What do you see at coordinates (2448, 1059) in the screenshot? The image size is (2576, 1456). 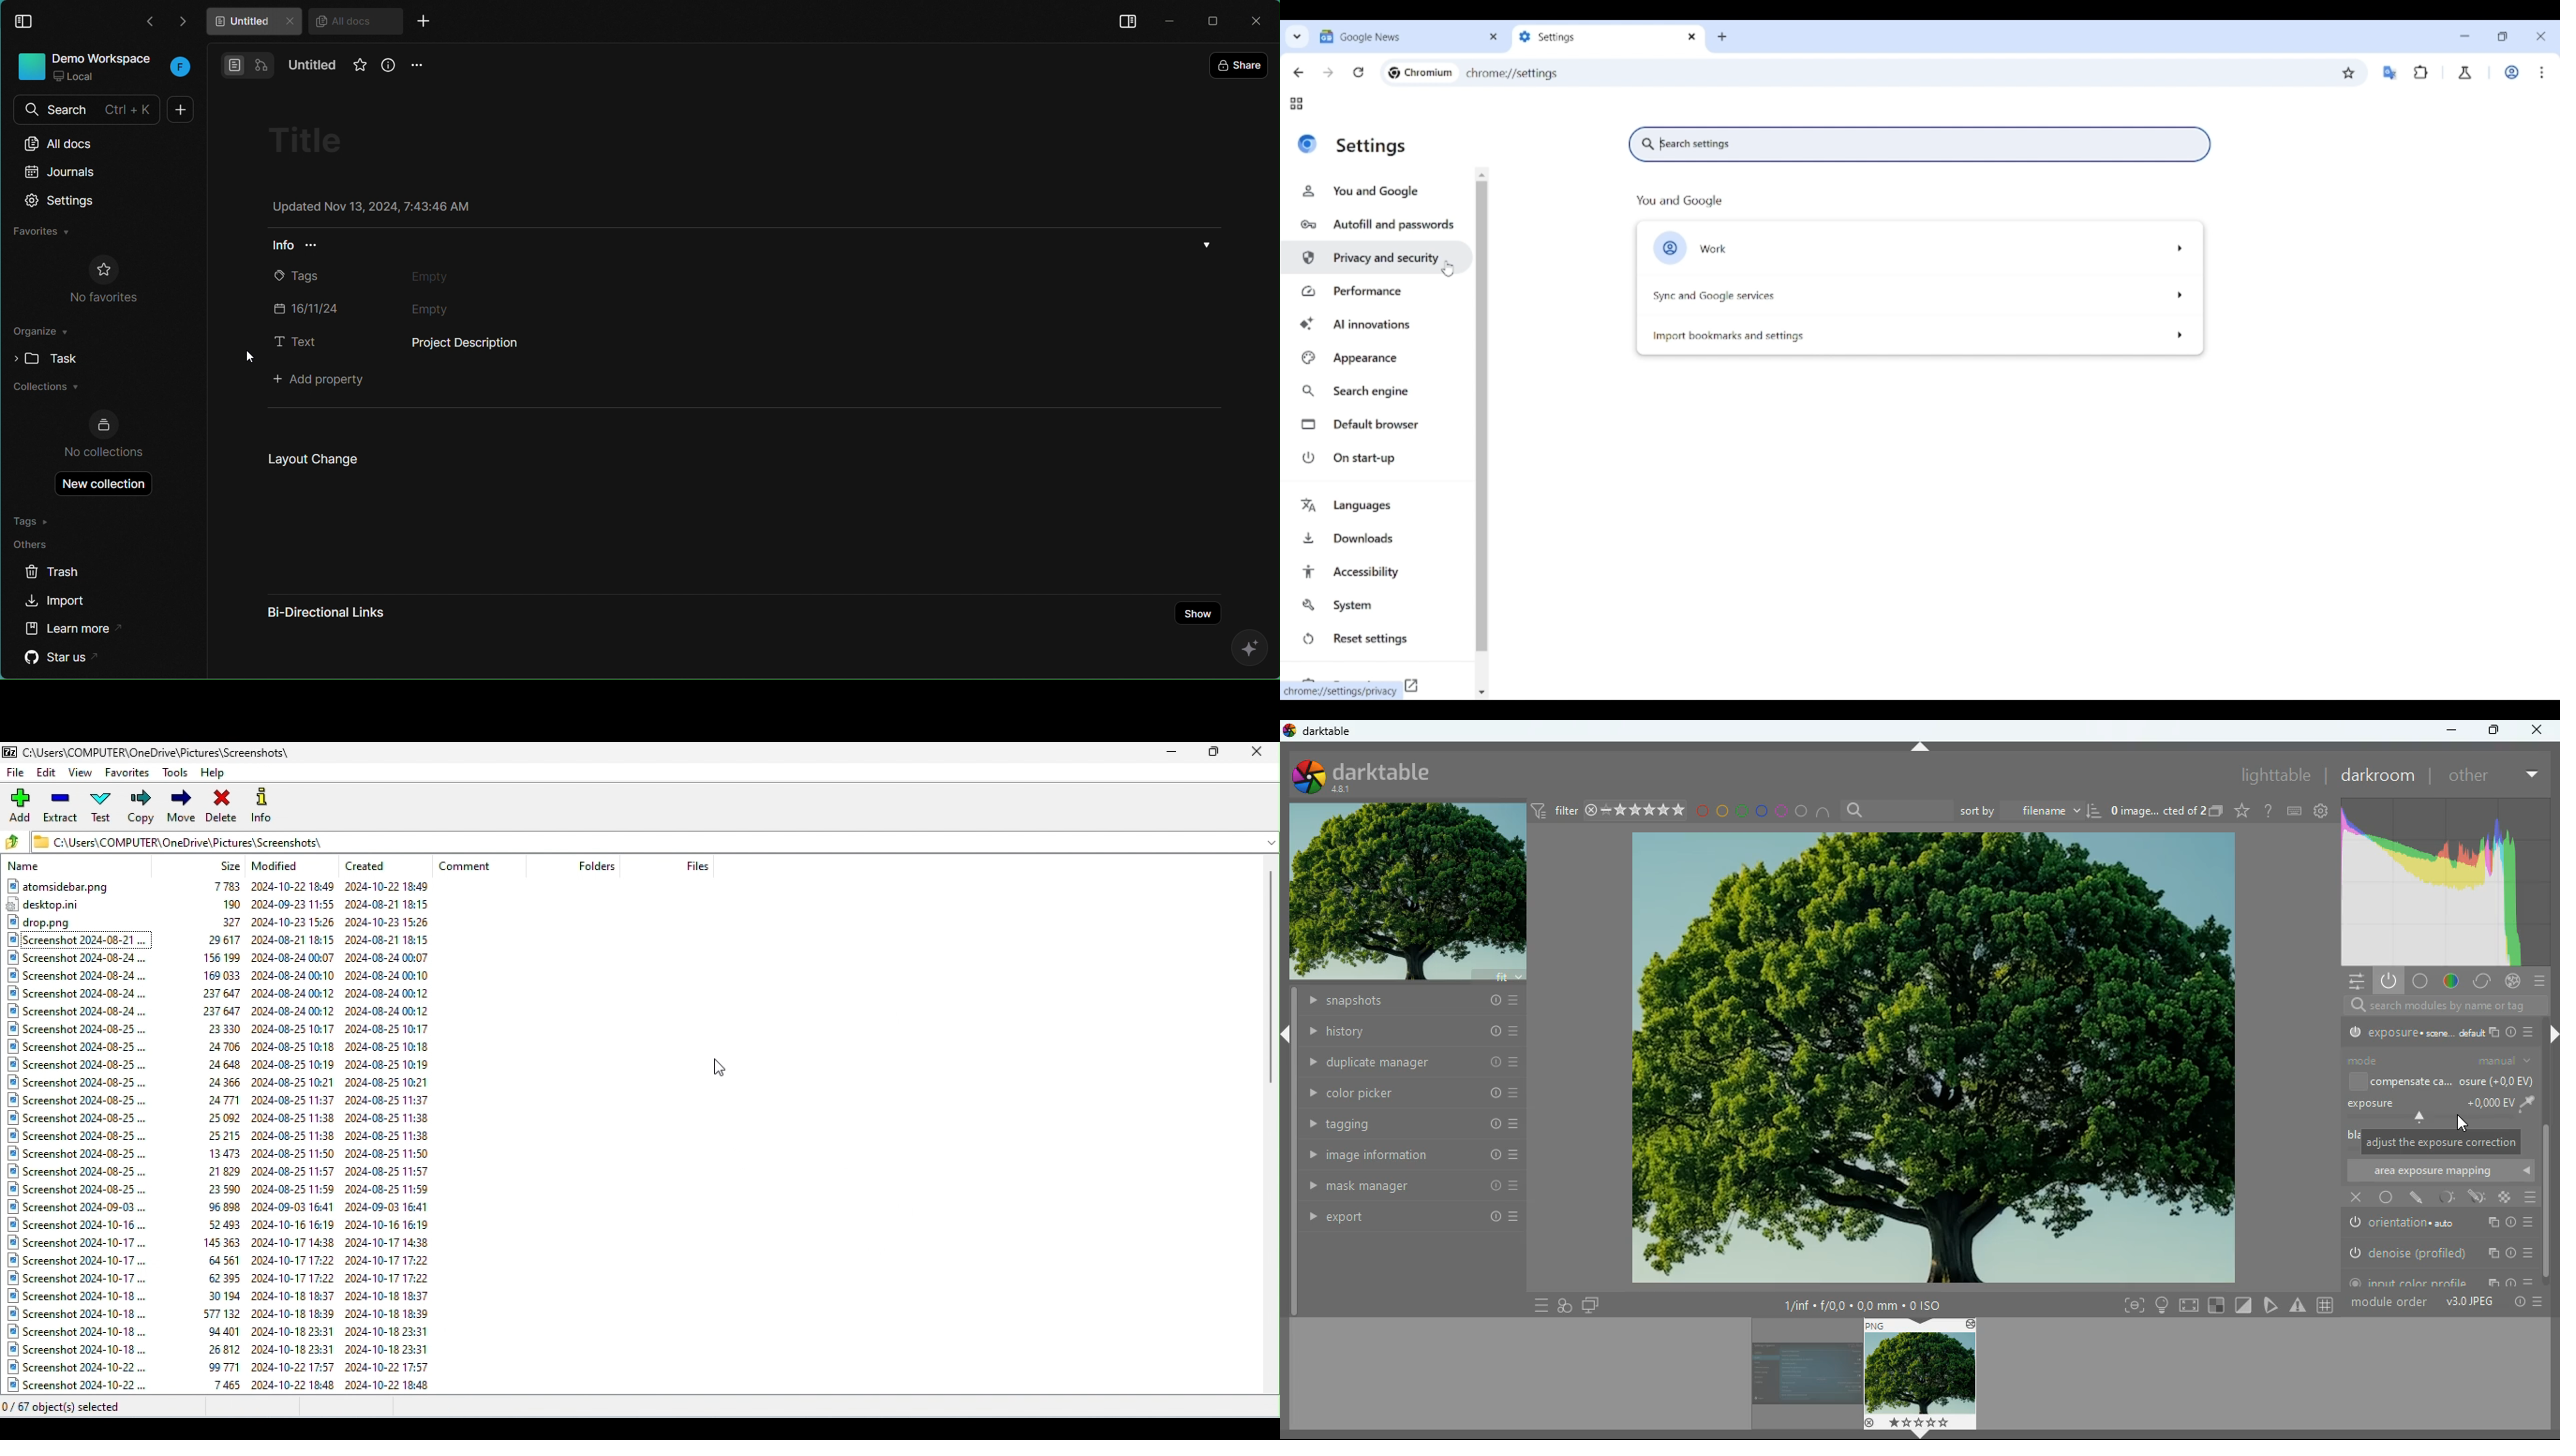 I see `mode` at bounding box center [2448, 1059].